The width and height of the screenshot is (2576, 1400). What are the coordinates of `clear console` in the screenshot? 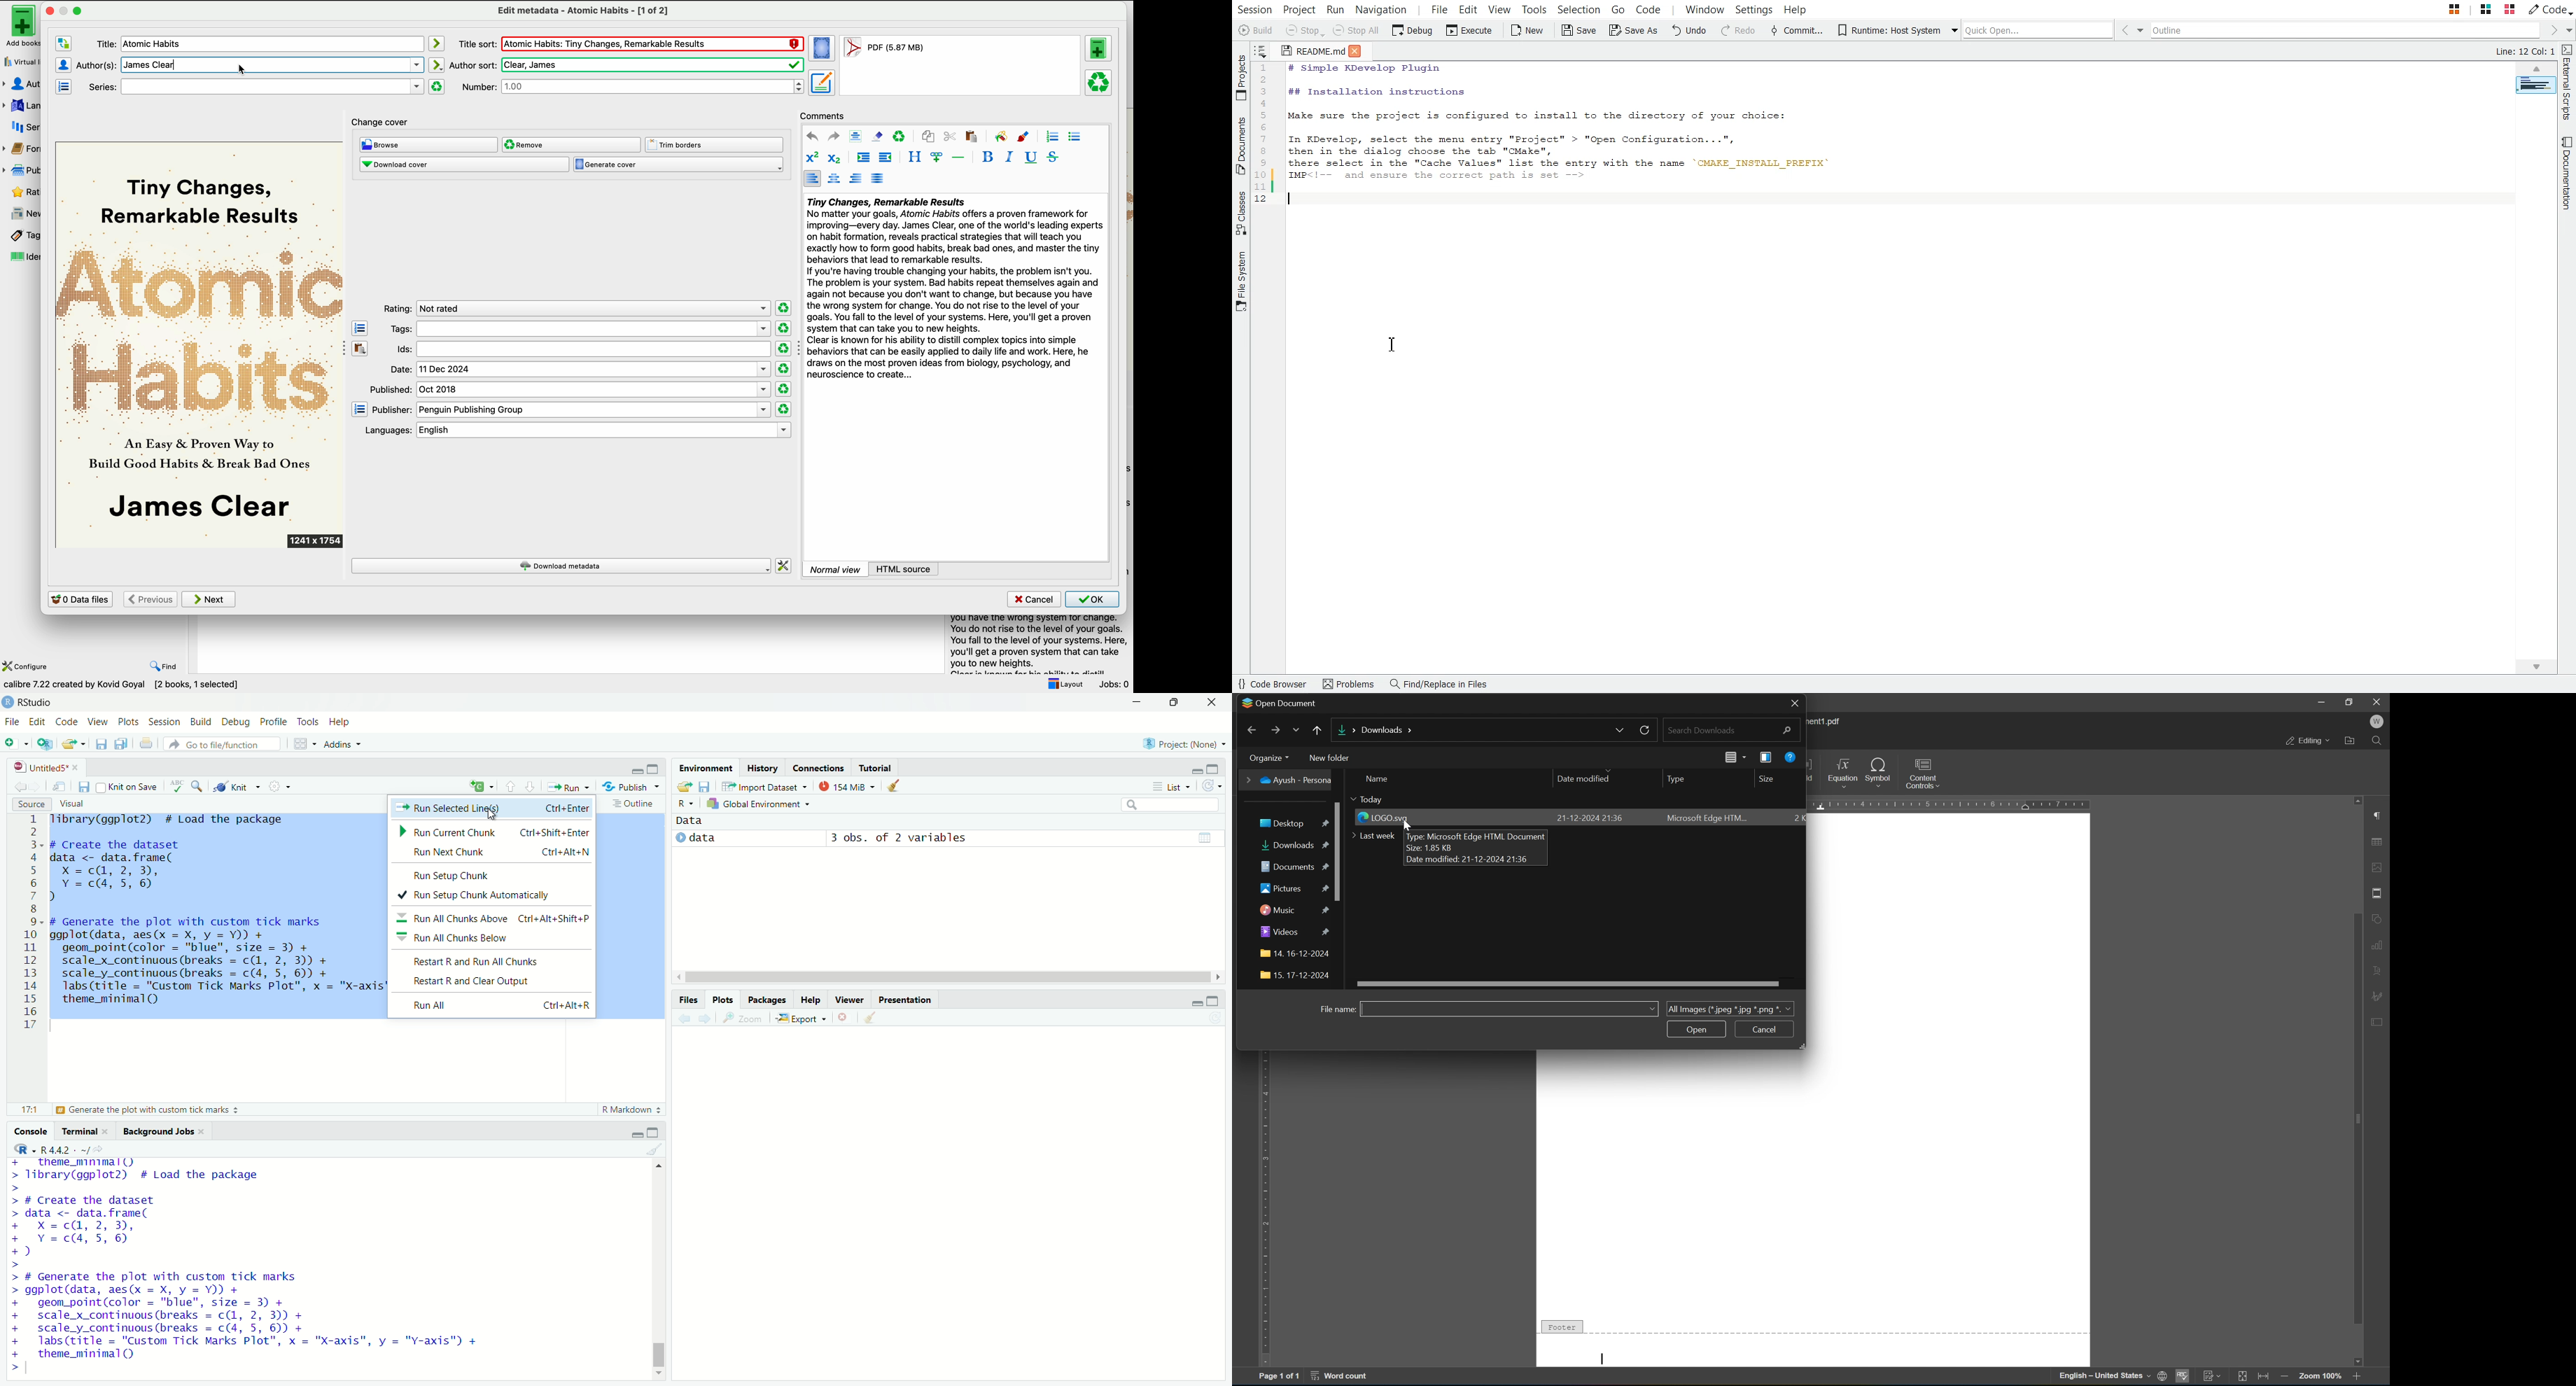 It's located at (654, 1149).